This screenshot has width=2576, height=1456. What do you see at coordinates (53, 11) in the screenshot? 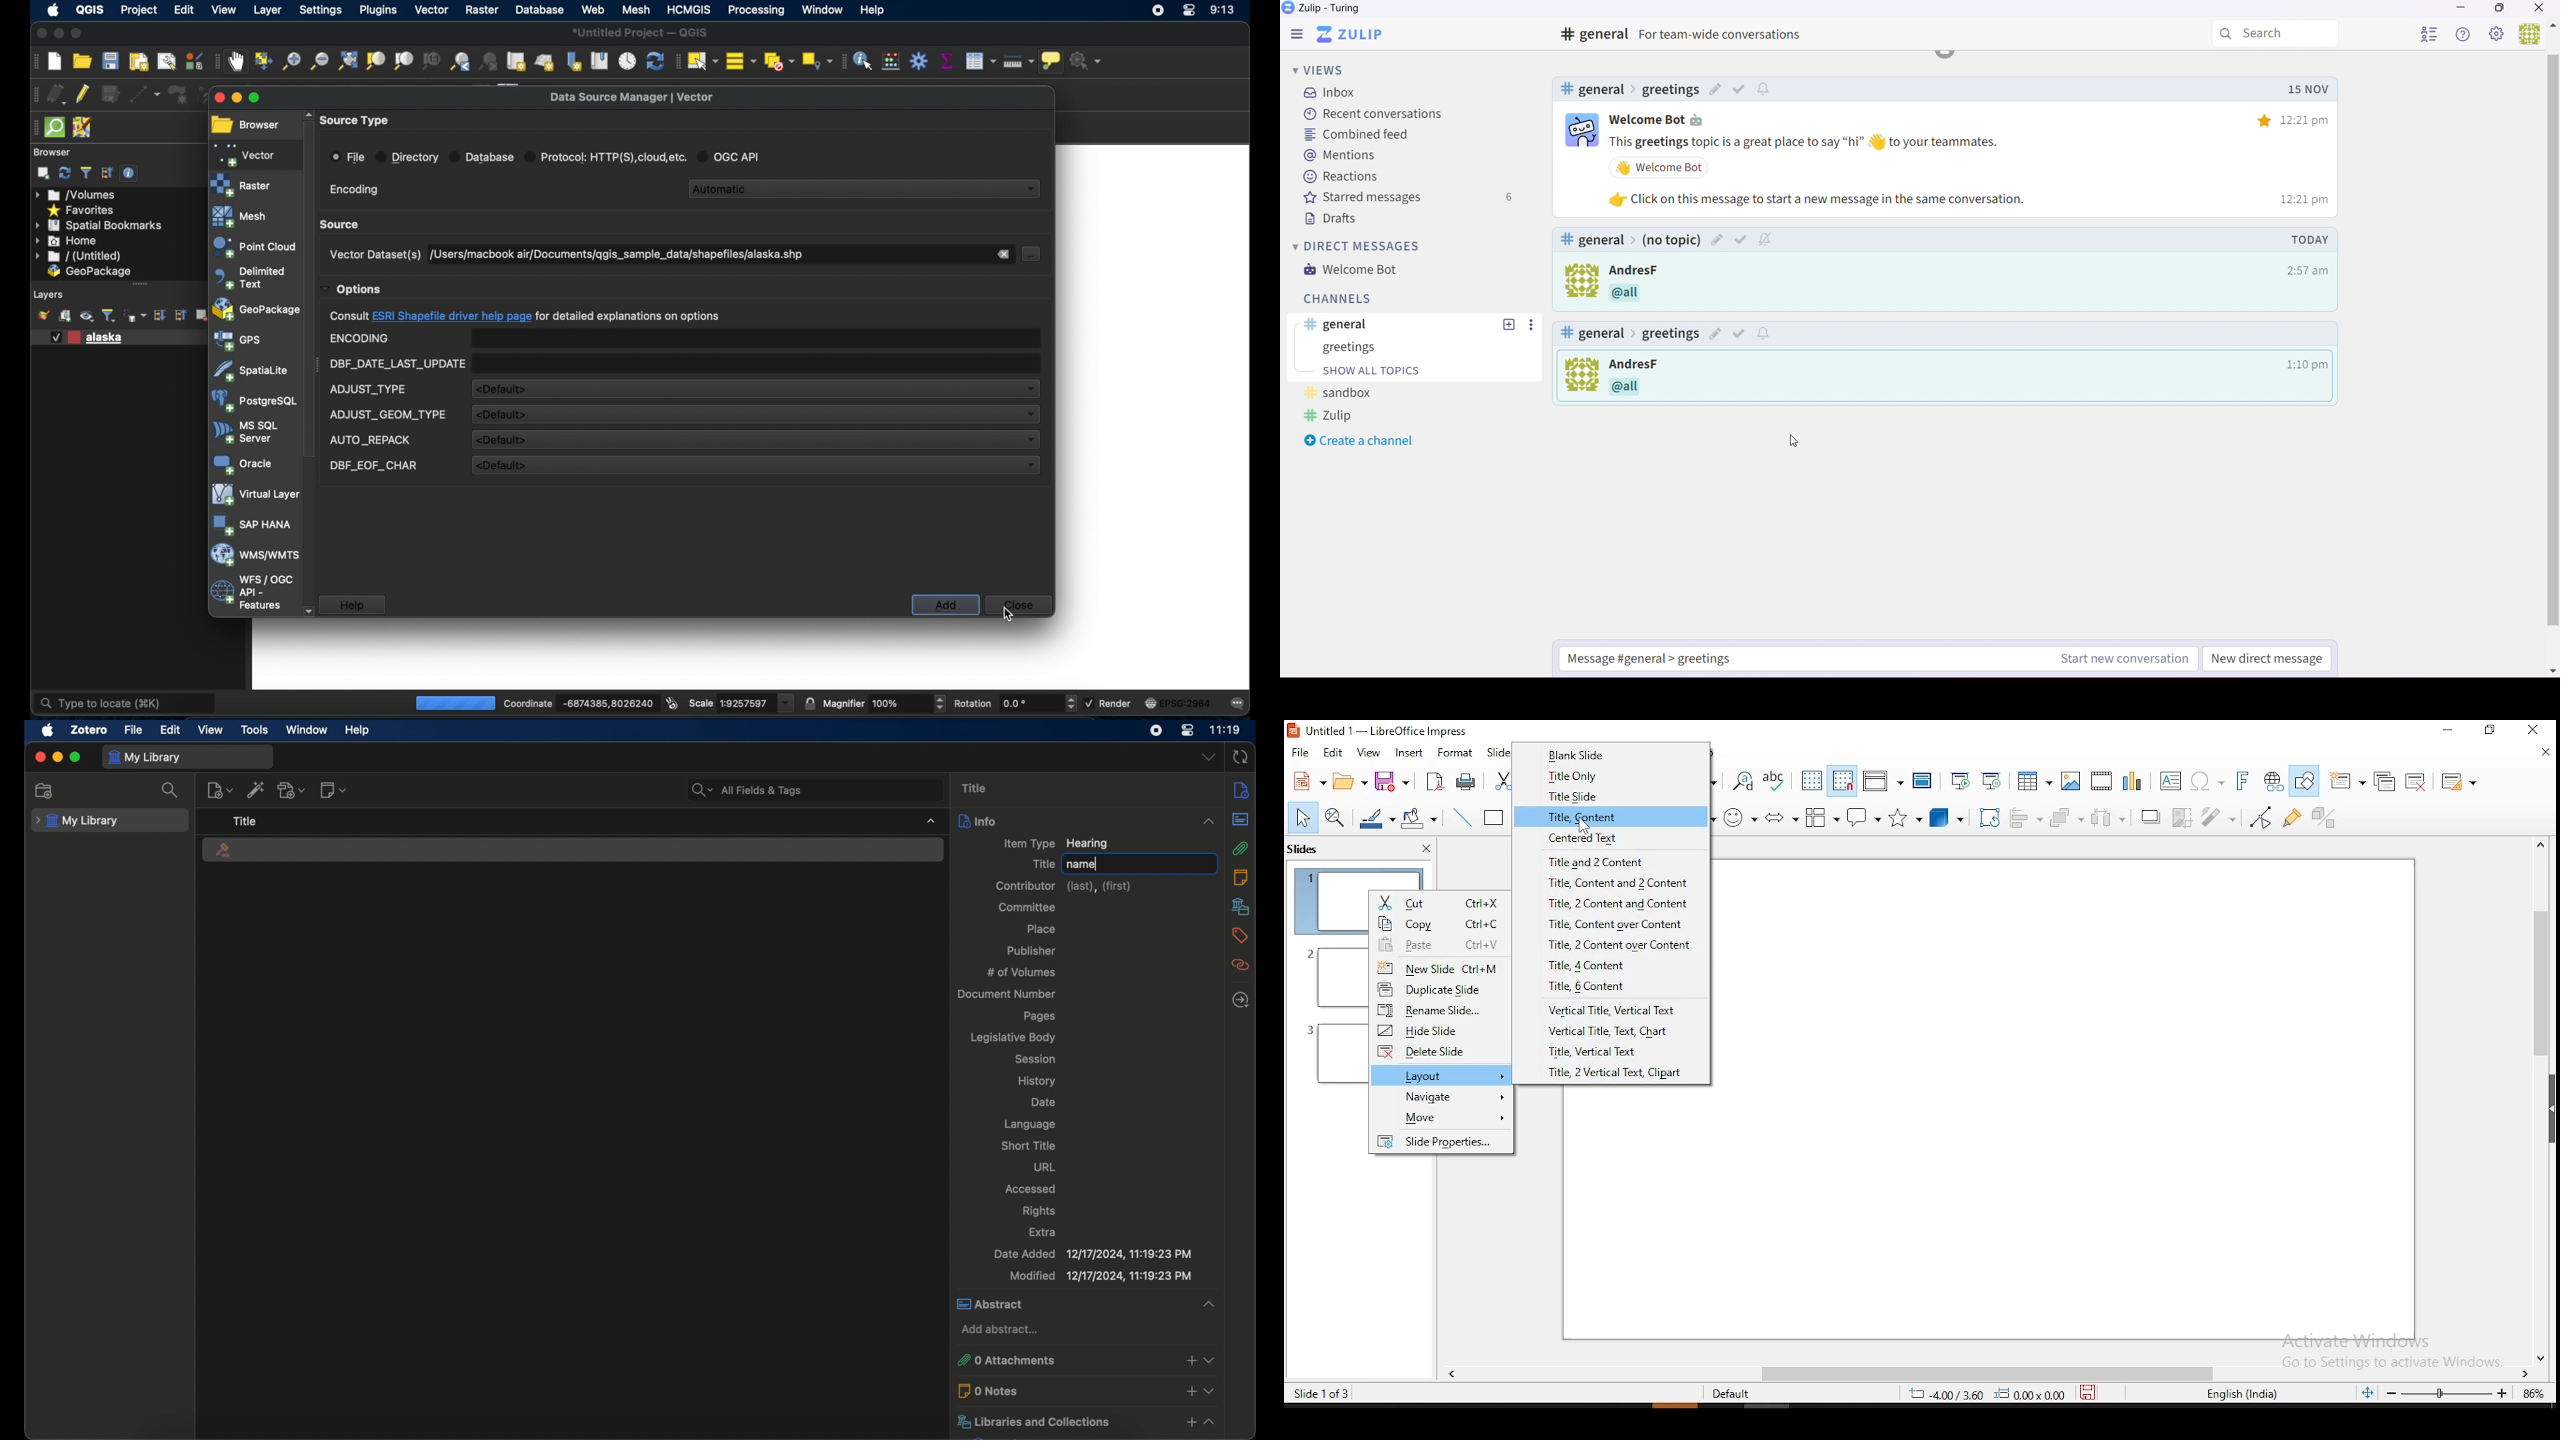
I see `appleicon` at bounding box center [53, 11].